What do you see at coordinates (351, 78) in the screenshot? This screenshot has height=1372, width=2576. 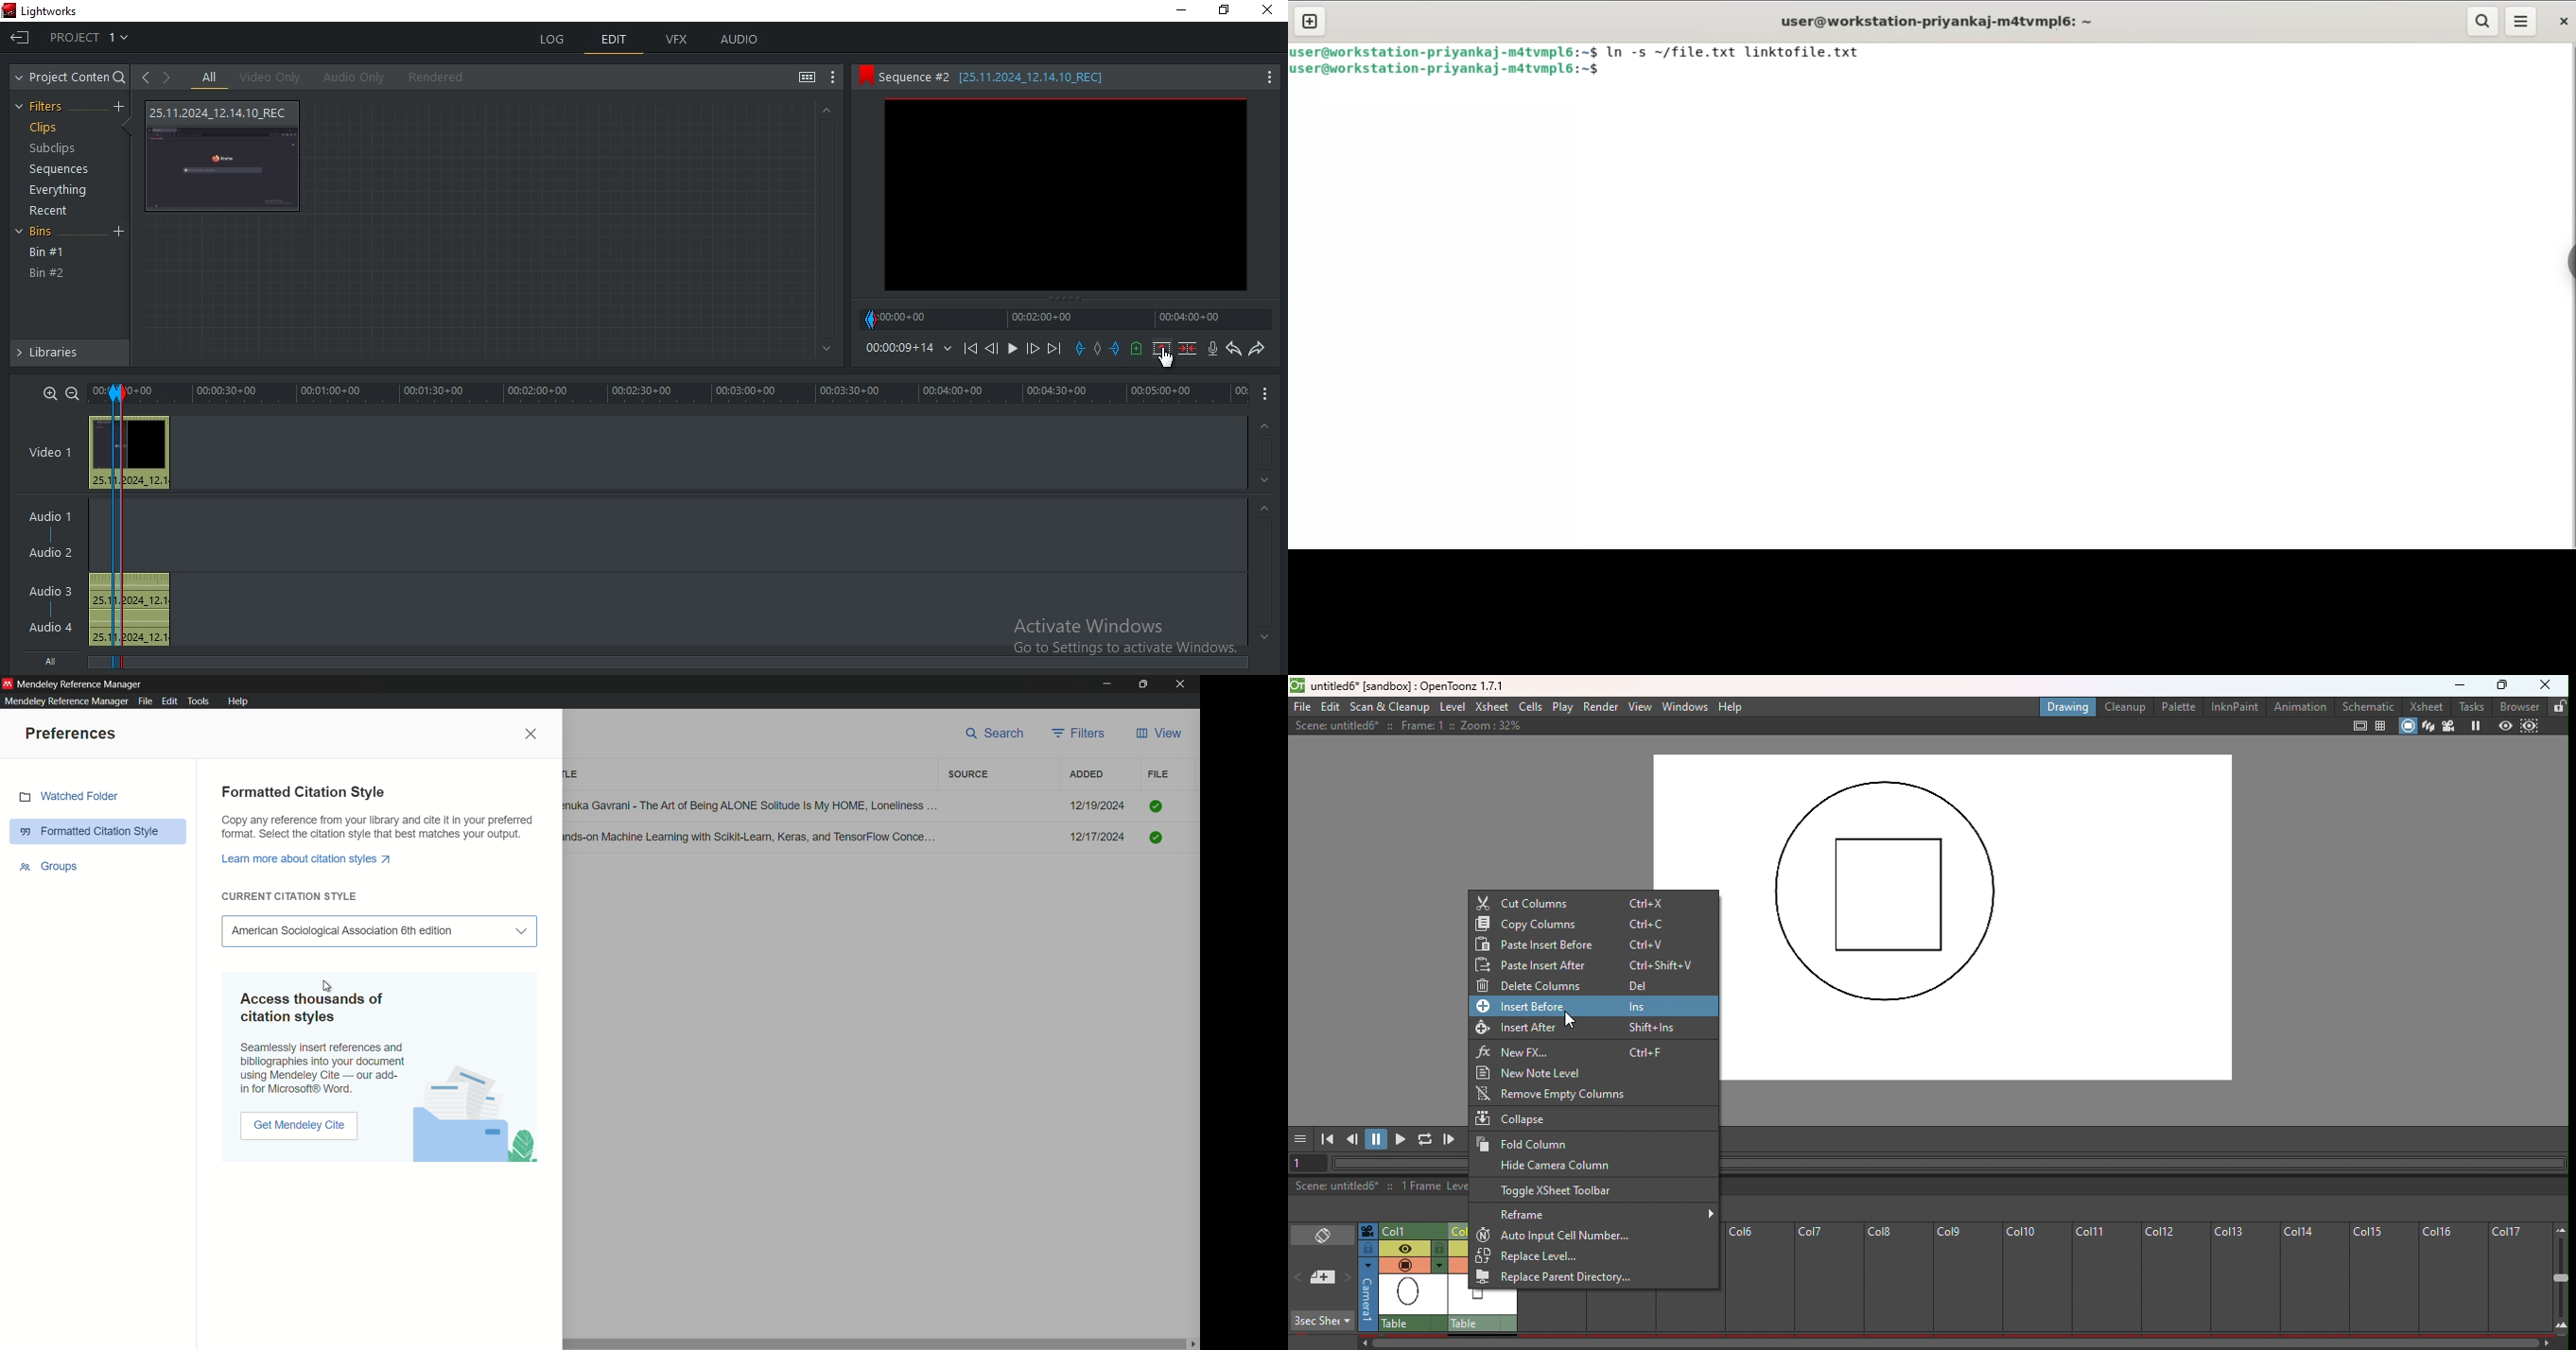 I see `audio only` at bounding box center [351, 78].